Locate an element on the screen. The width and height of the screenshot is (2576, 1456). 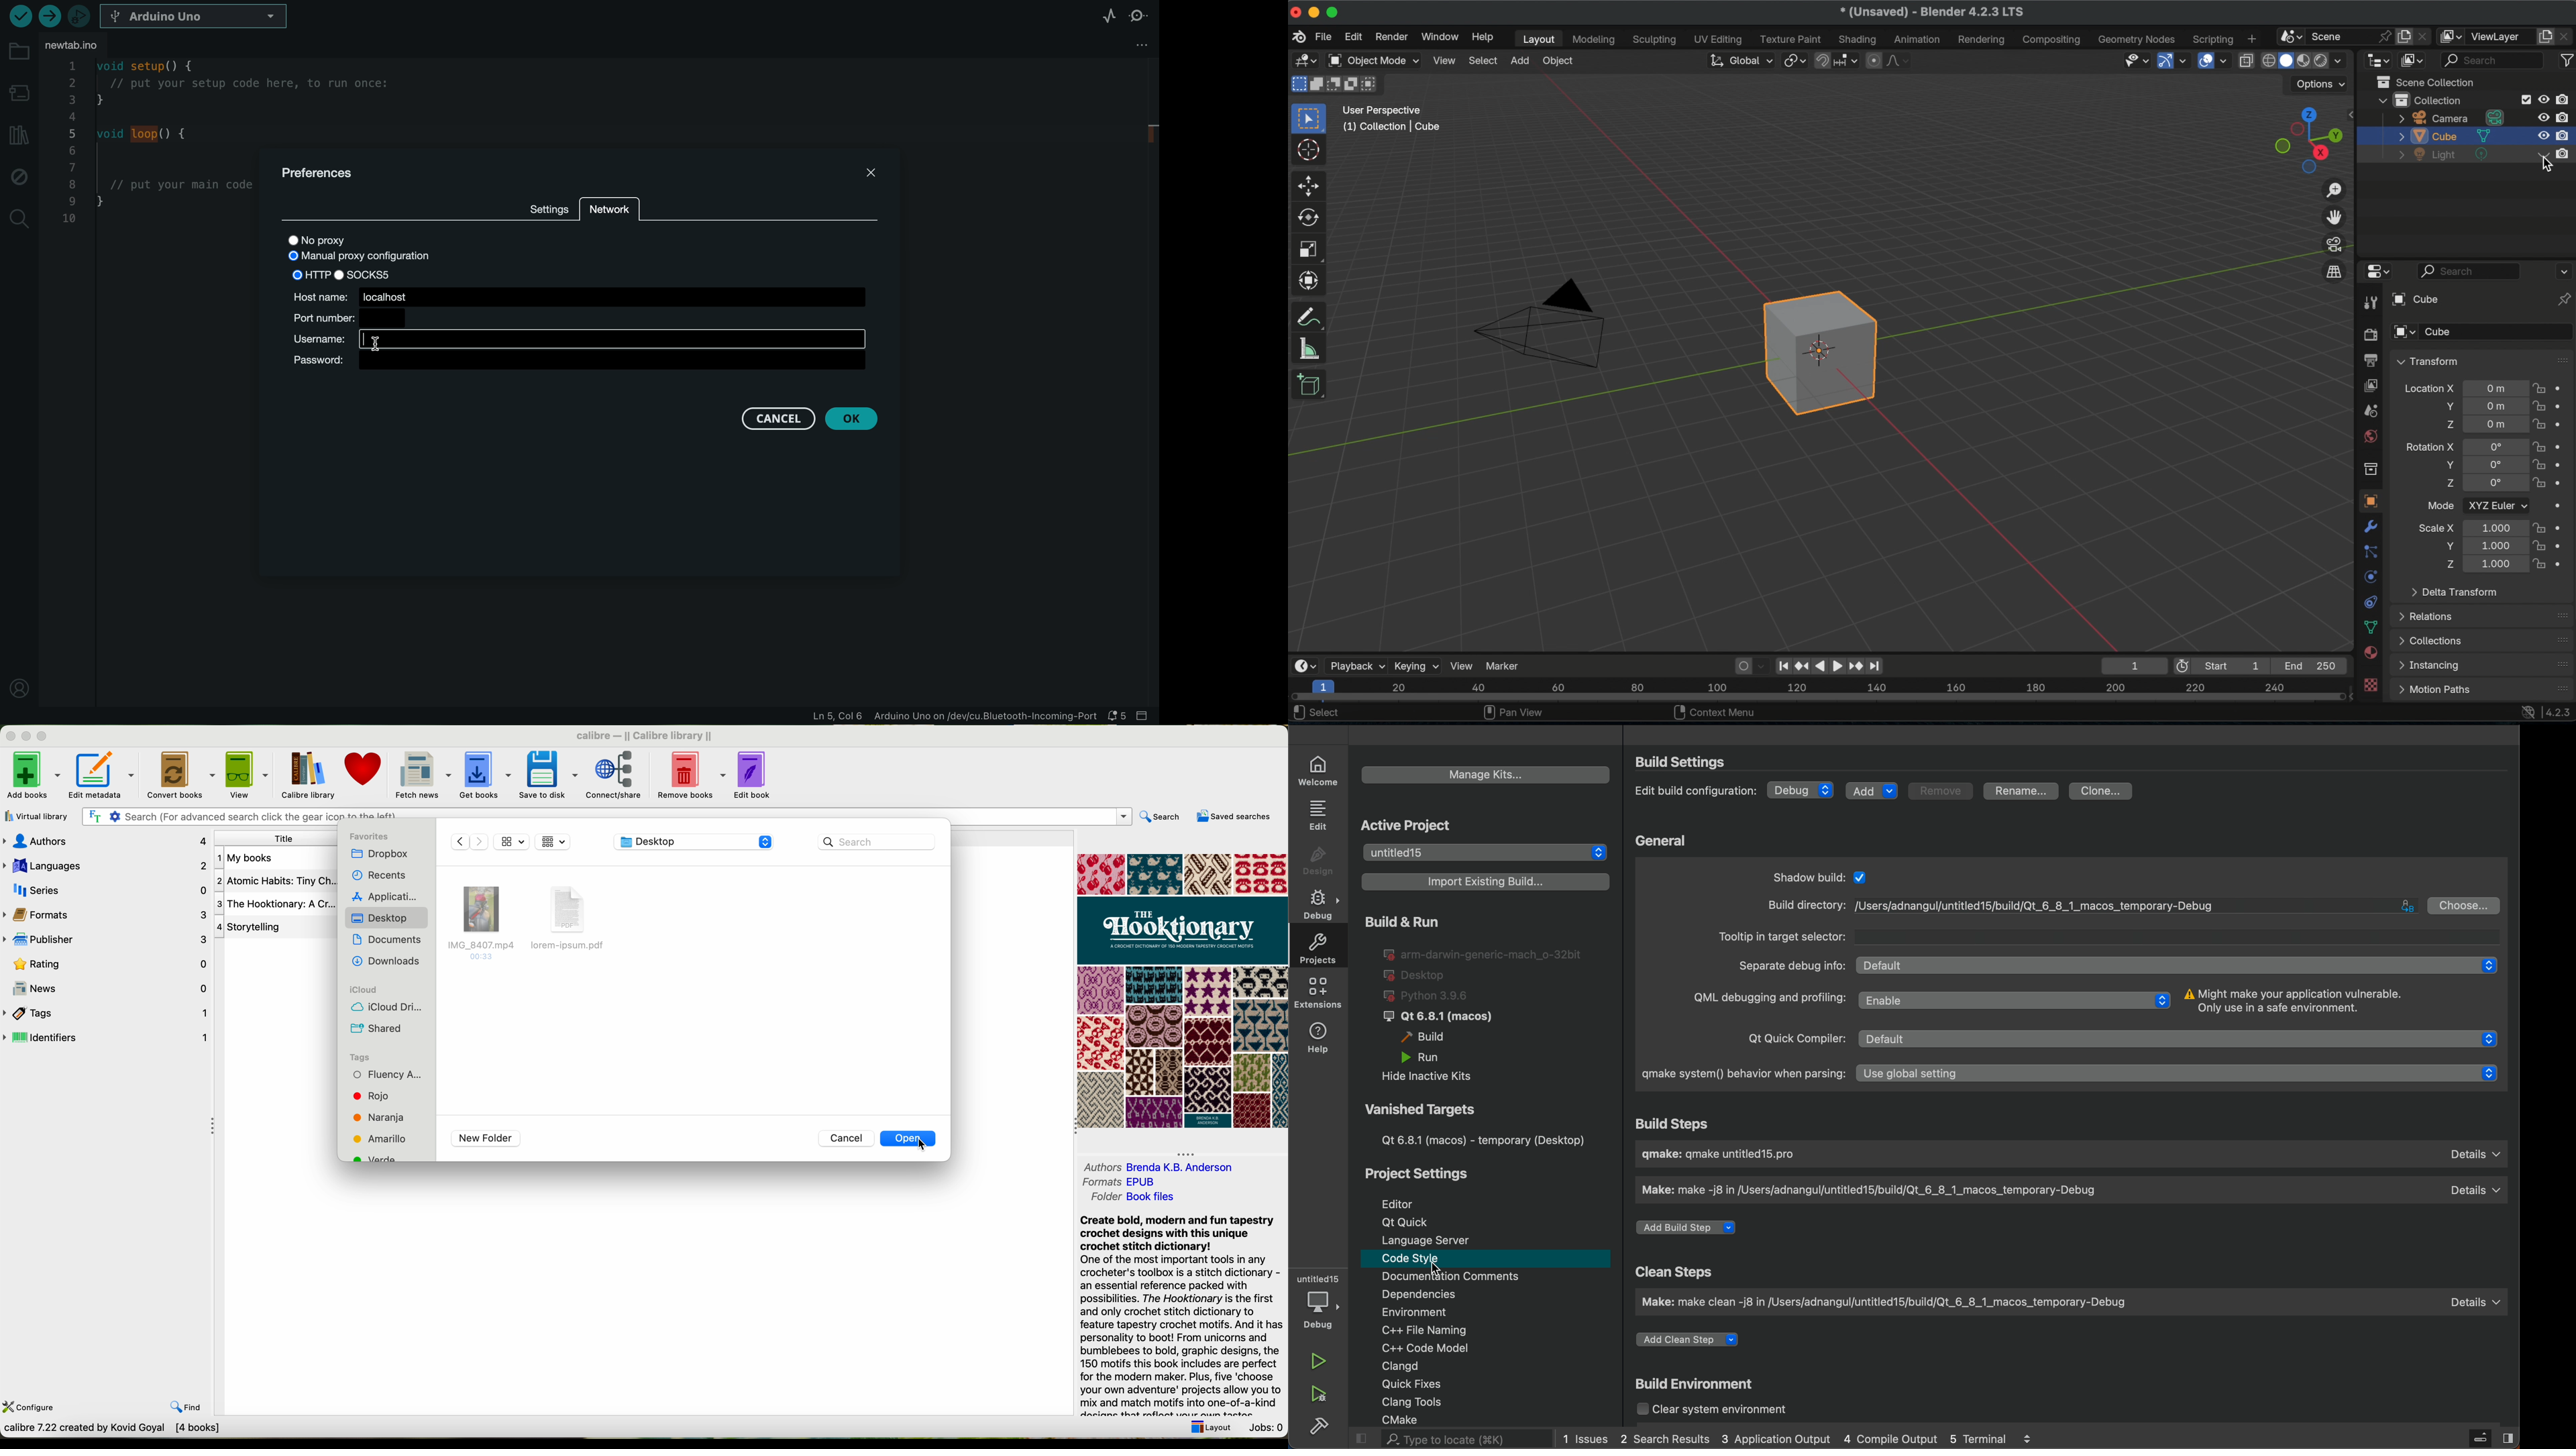
file setting is located at coordinates (1119, 46).